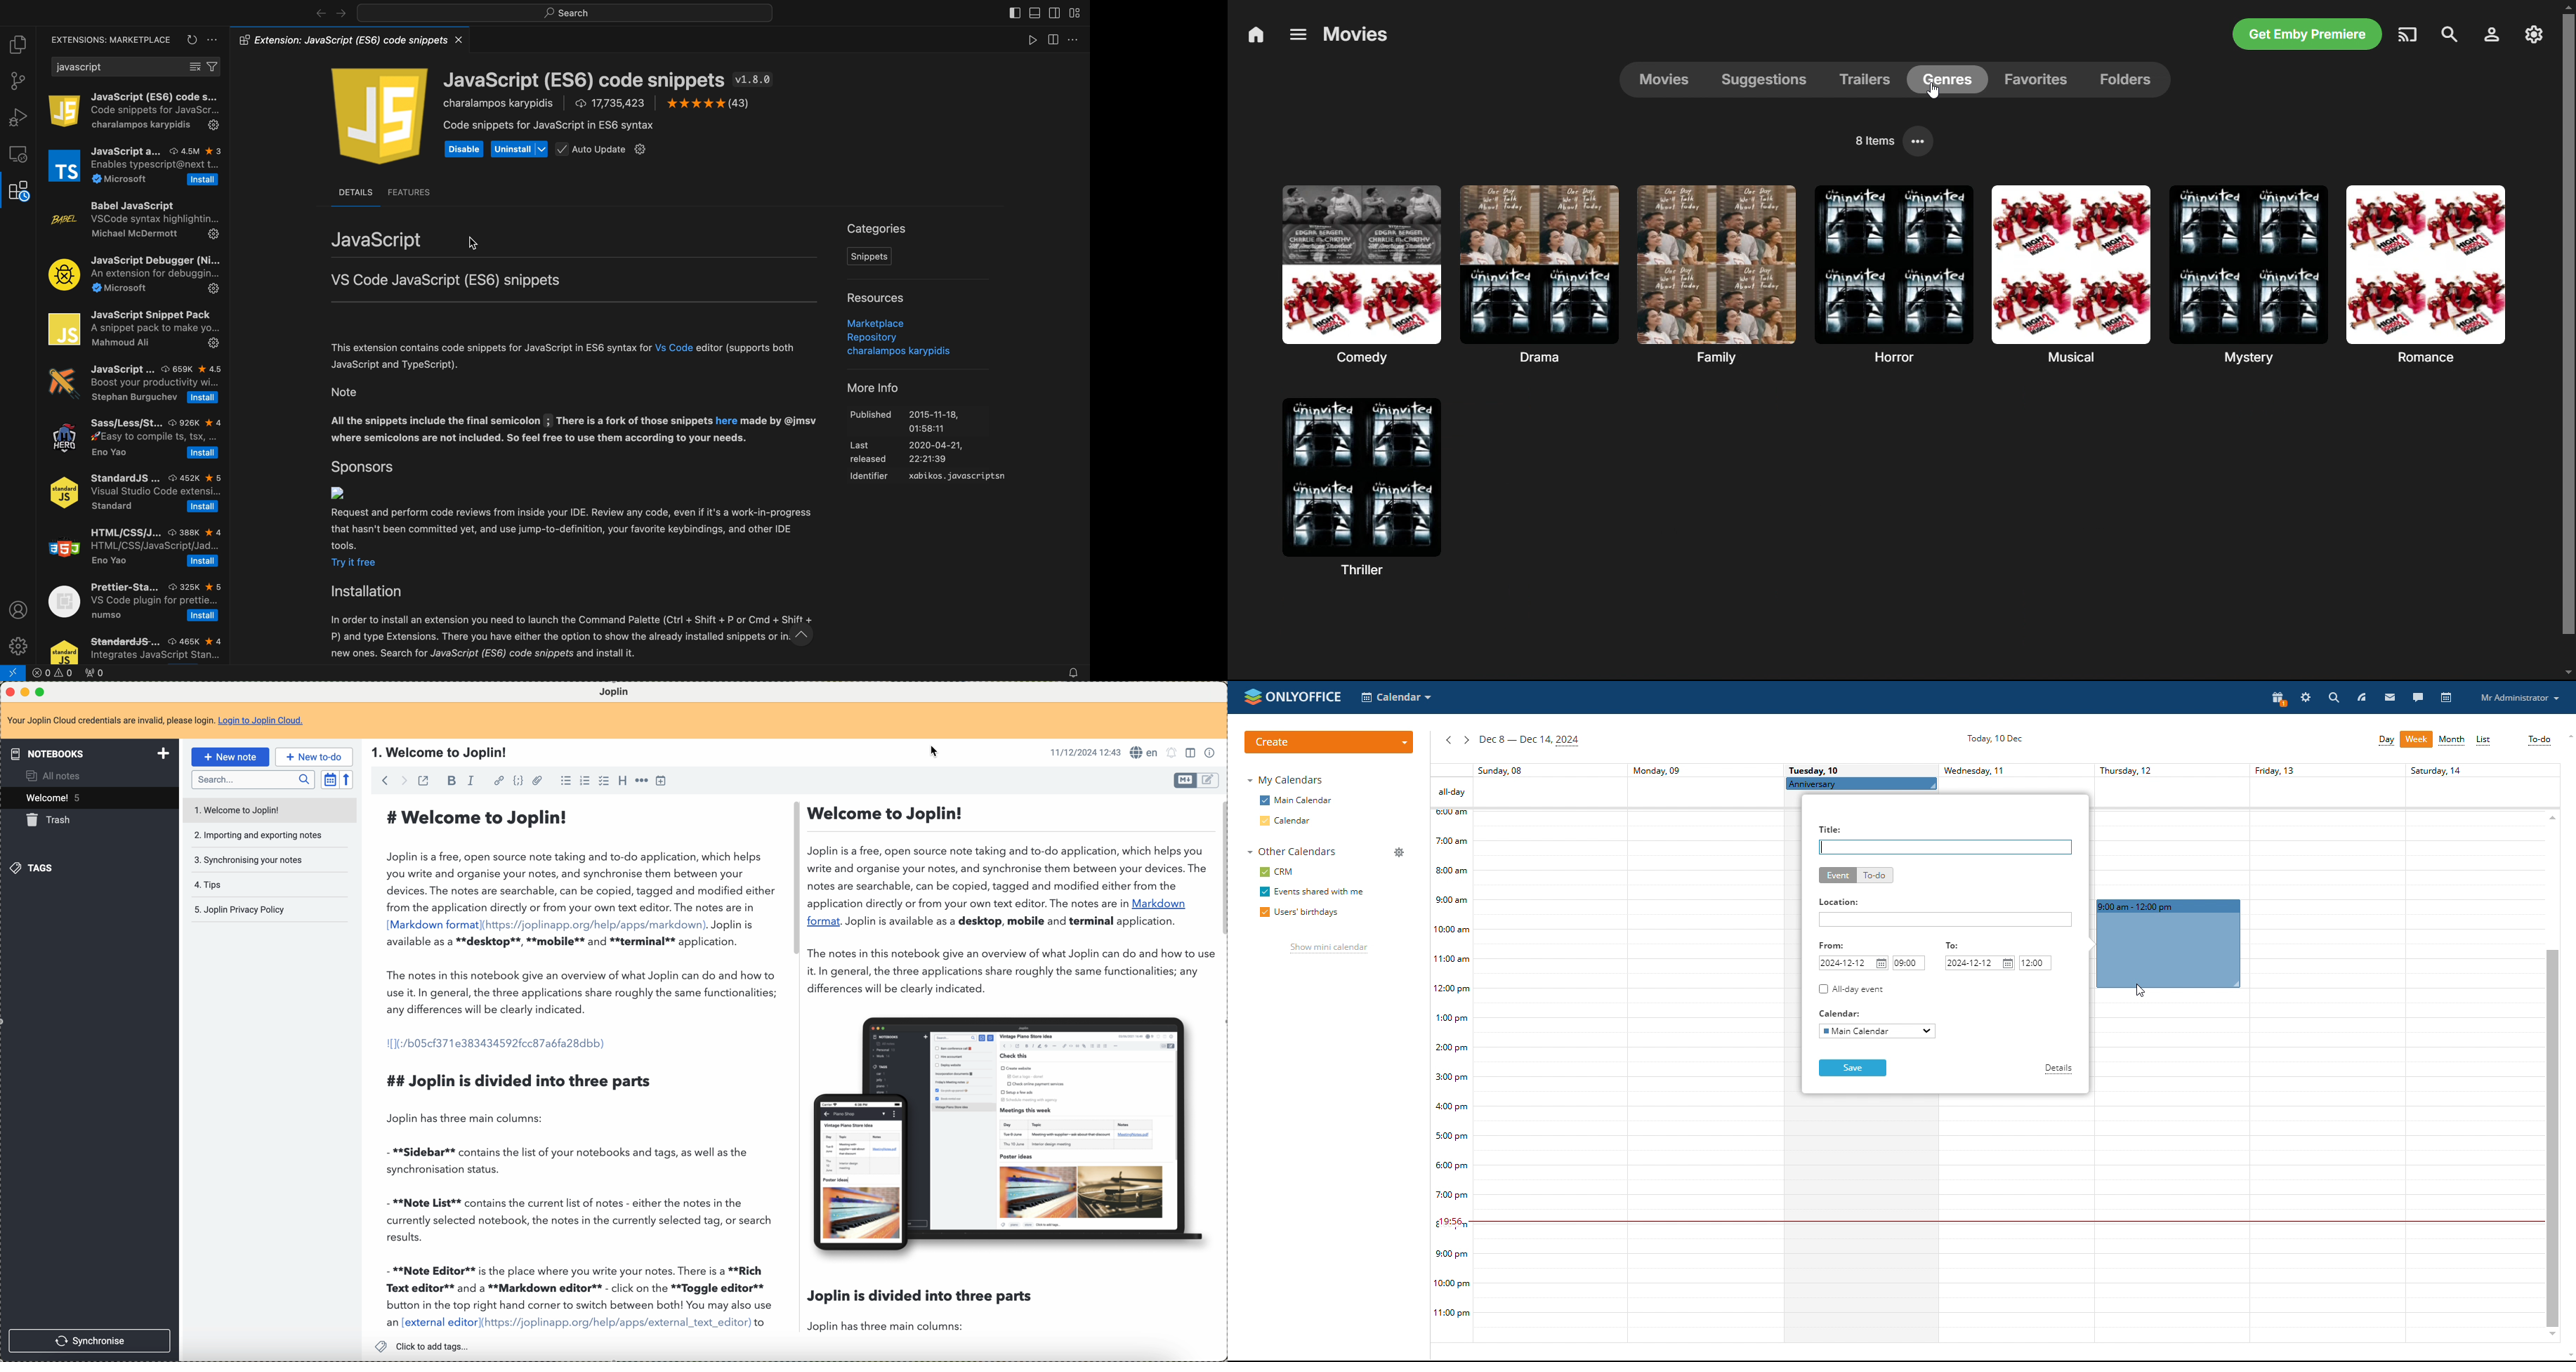  I want to click on new to-do, so click(314, 757).